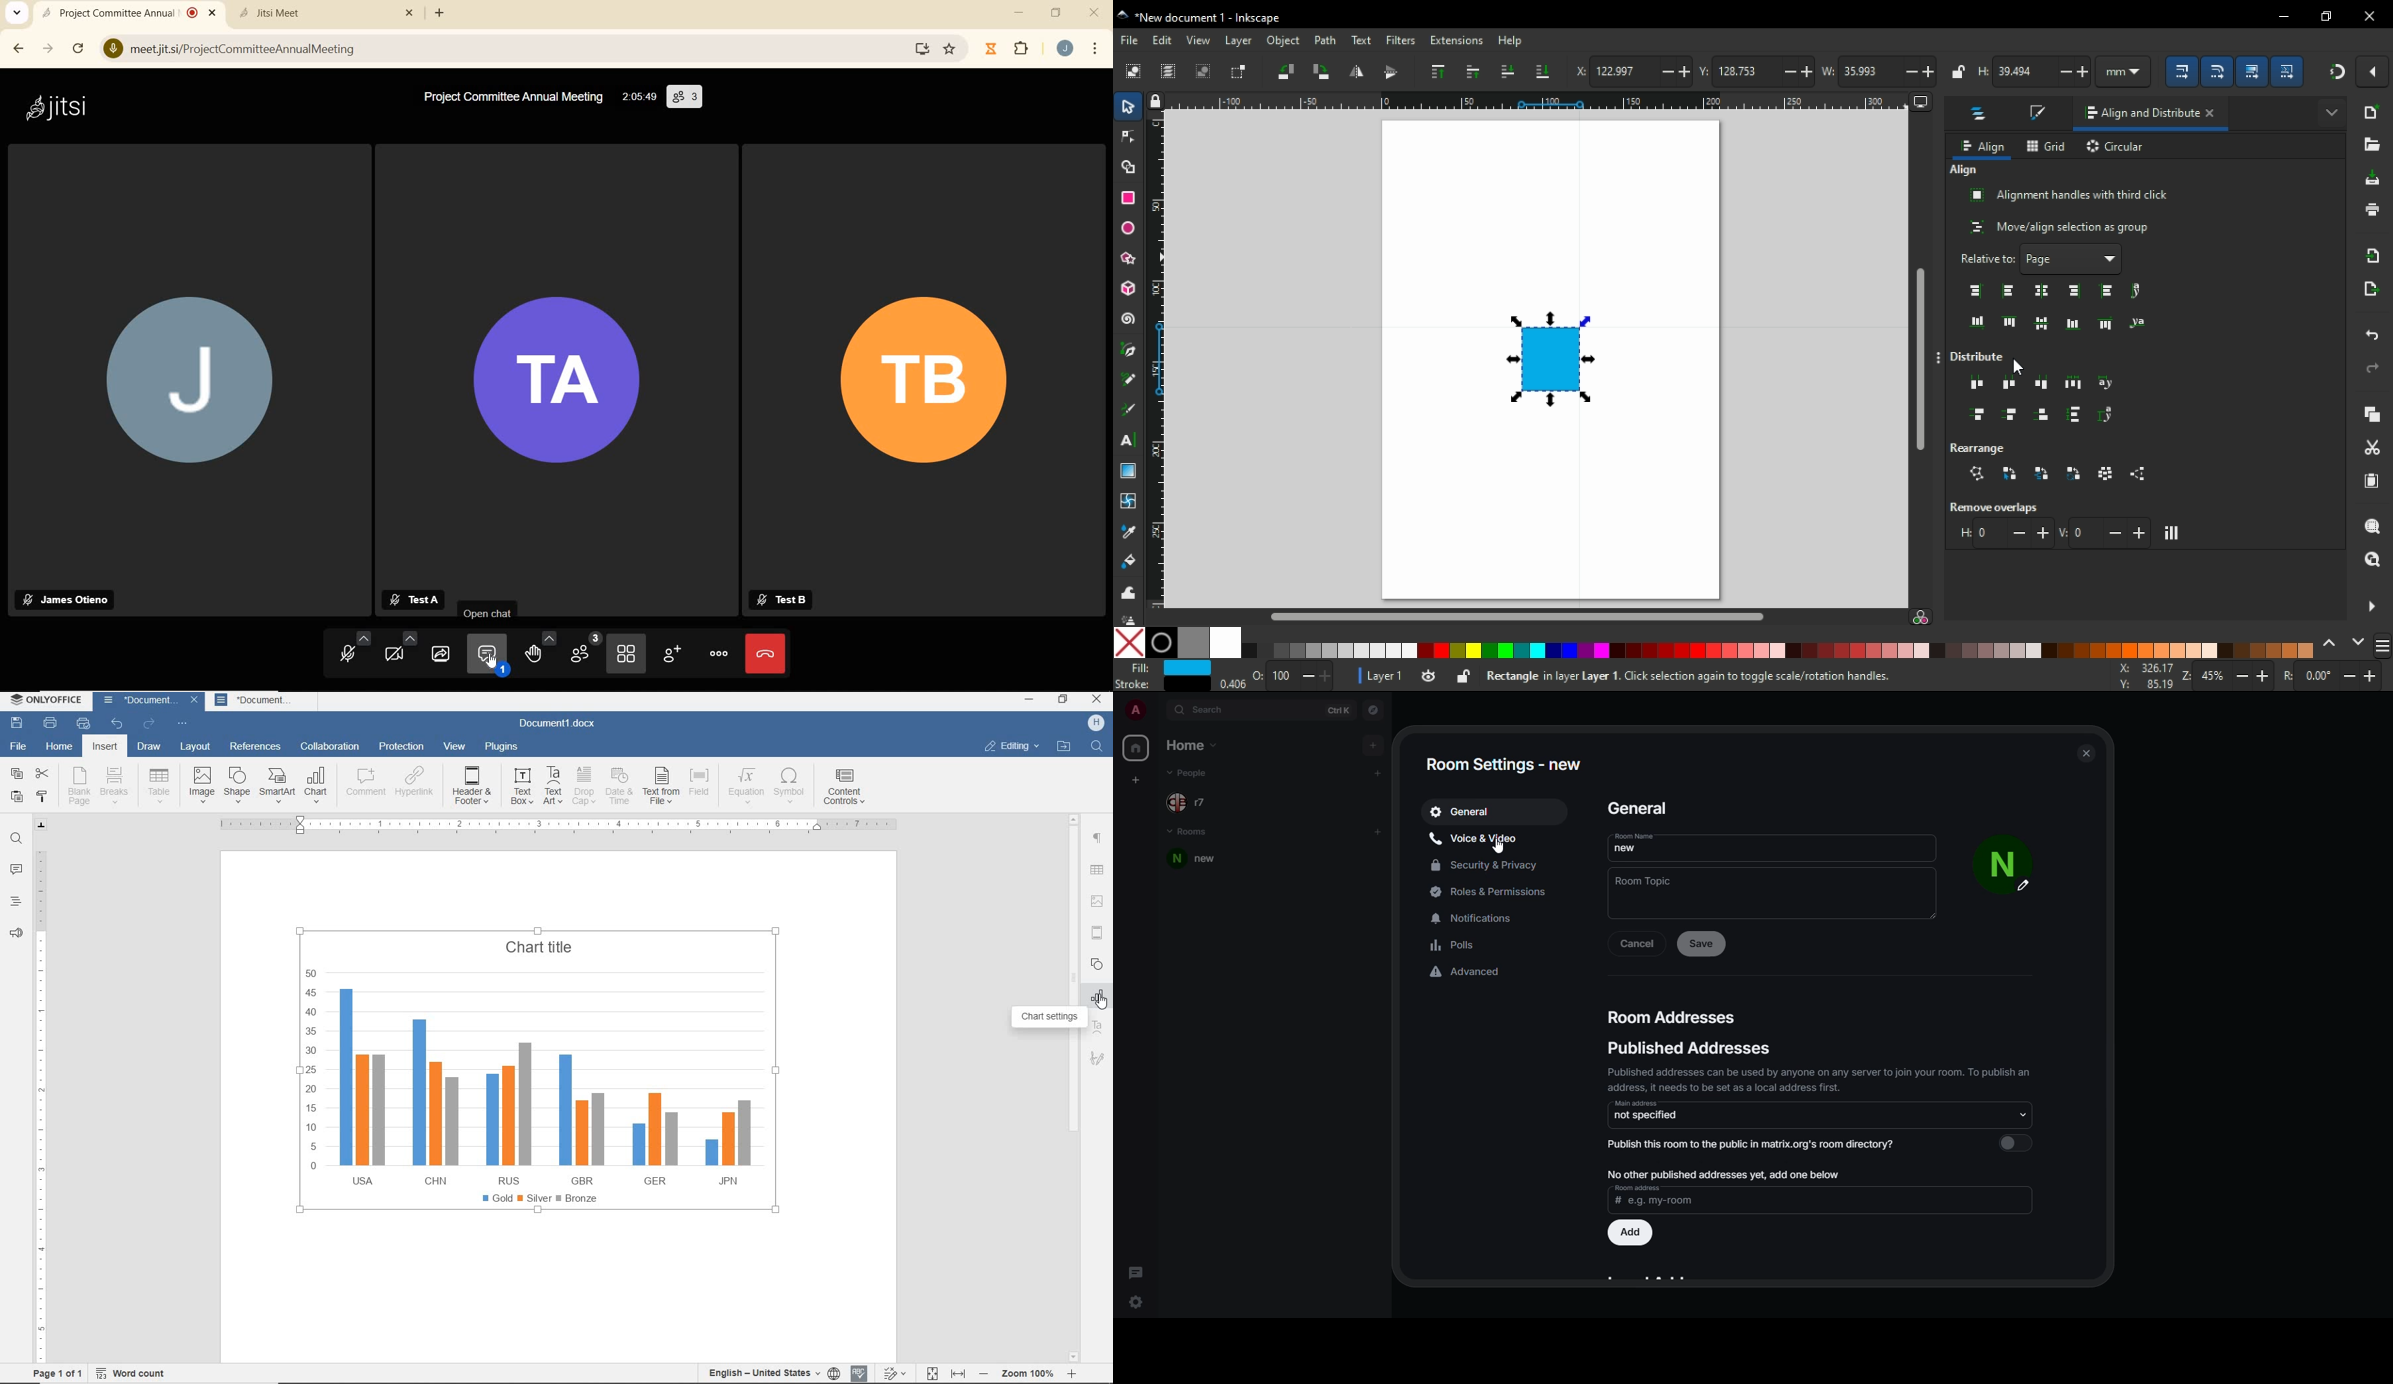  What do you see at coordinates (148, 724) in the screenshot?
I see `redo` at bounding box center [148, 724].